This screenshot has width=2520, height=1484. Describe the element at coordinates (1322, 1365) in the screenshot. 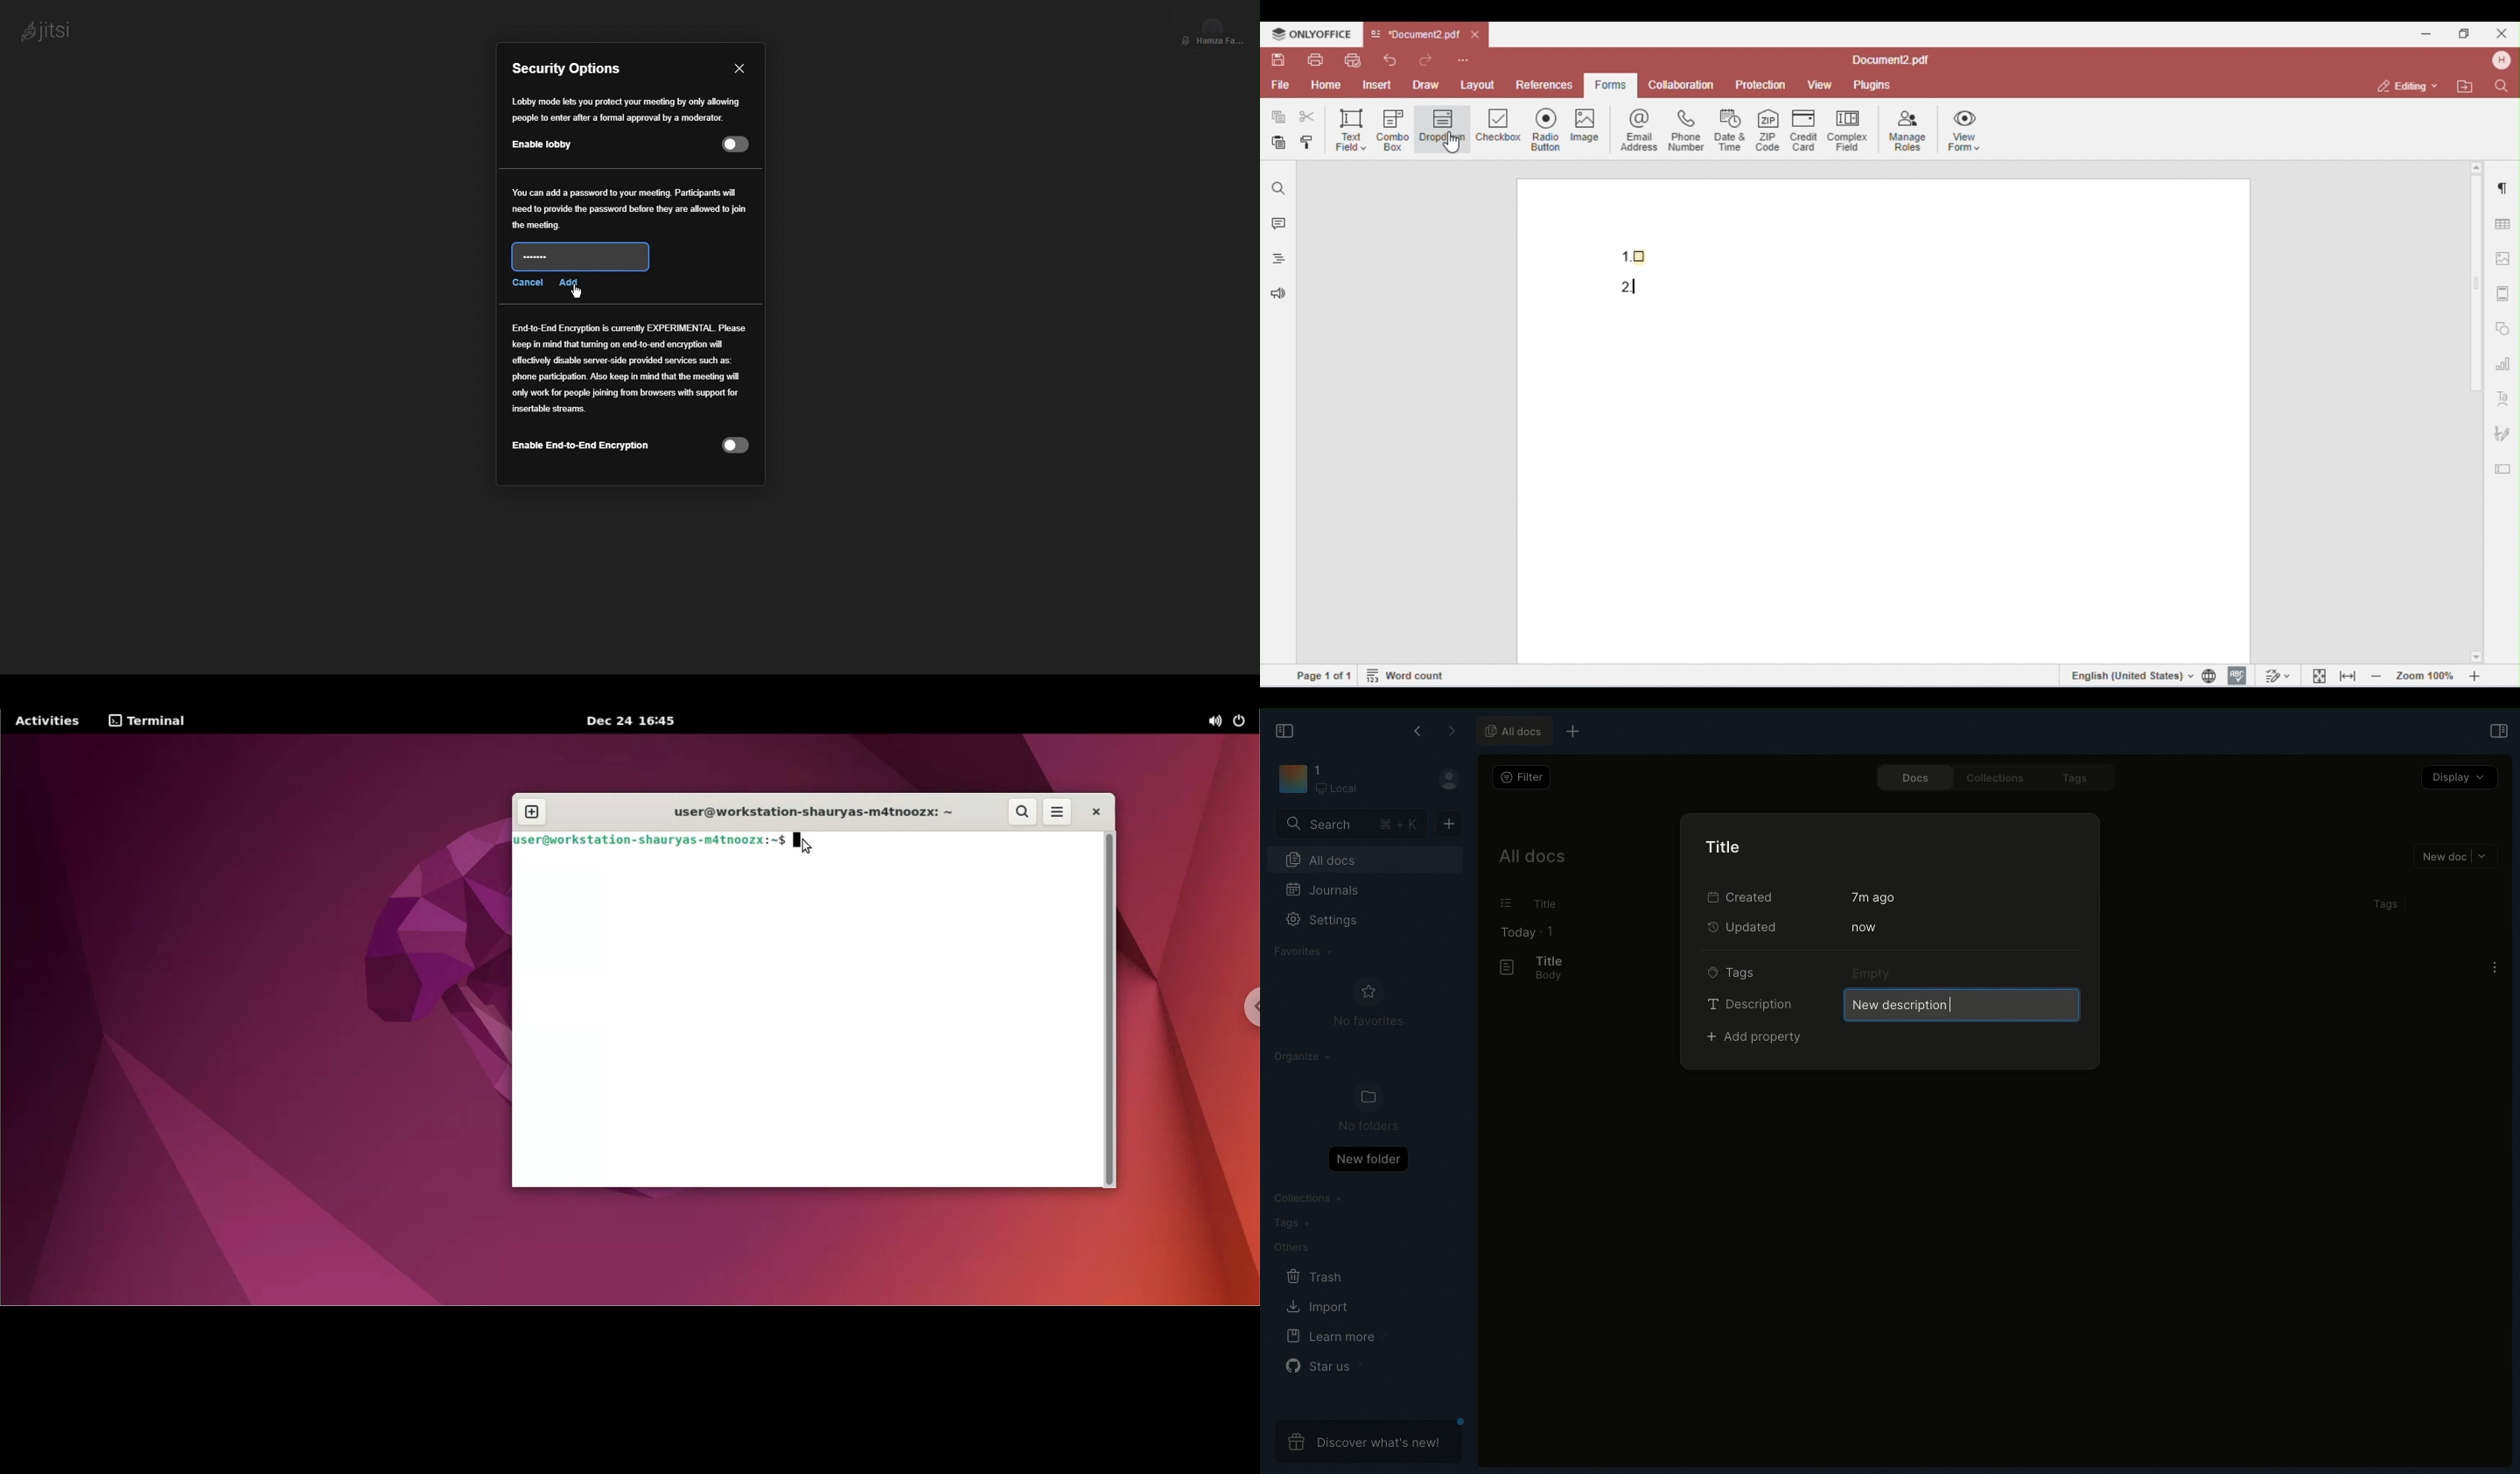

I see `Star us` at that location.